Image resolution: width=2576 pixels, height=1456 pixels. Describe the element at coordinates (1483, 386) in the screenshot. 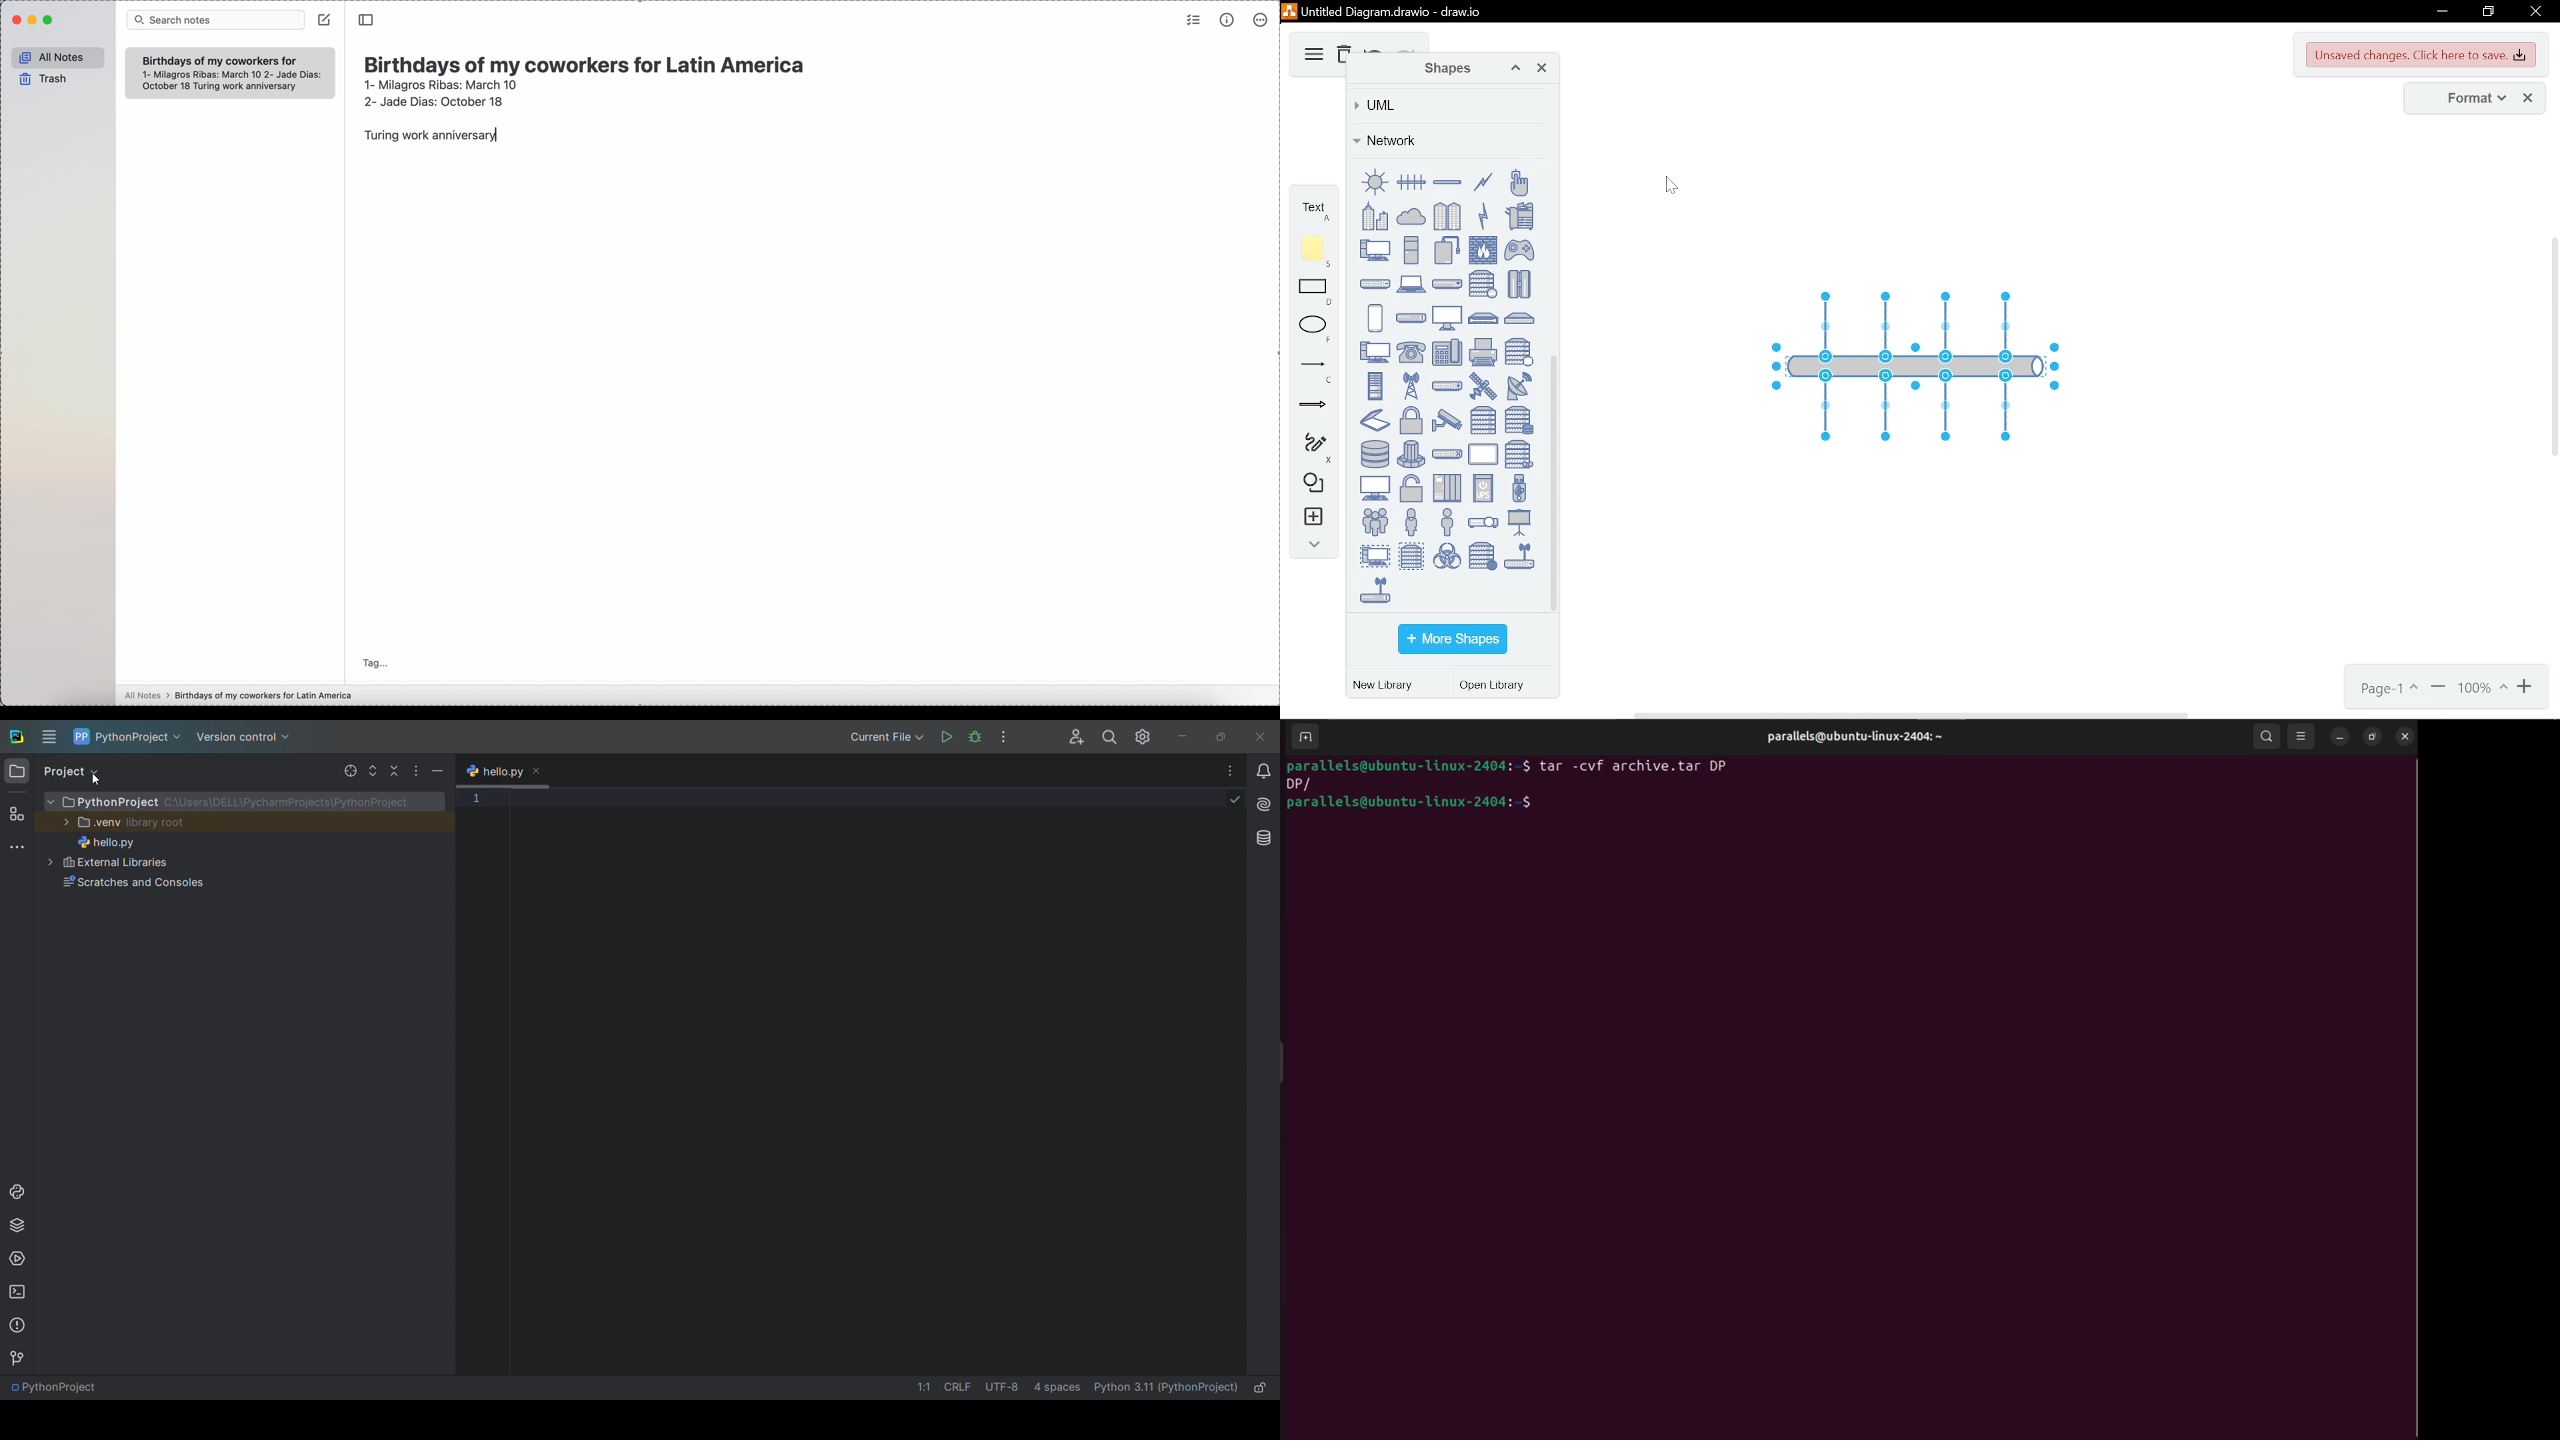

I see `satellite` at that location.